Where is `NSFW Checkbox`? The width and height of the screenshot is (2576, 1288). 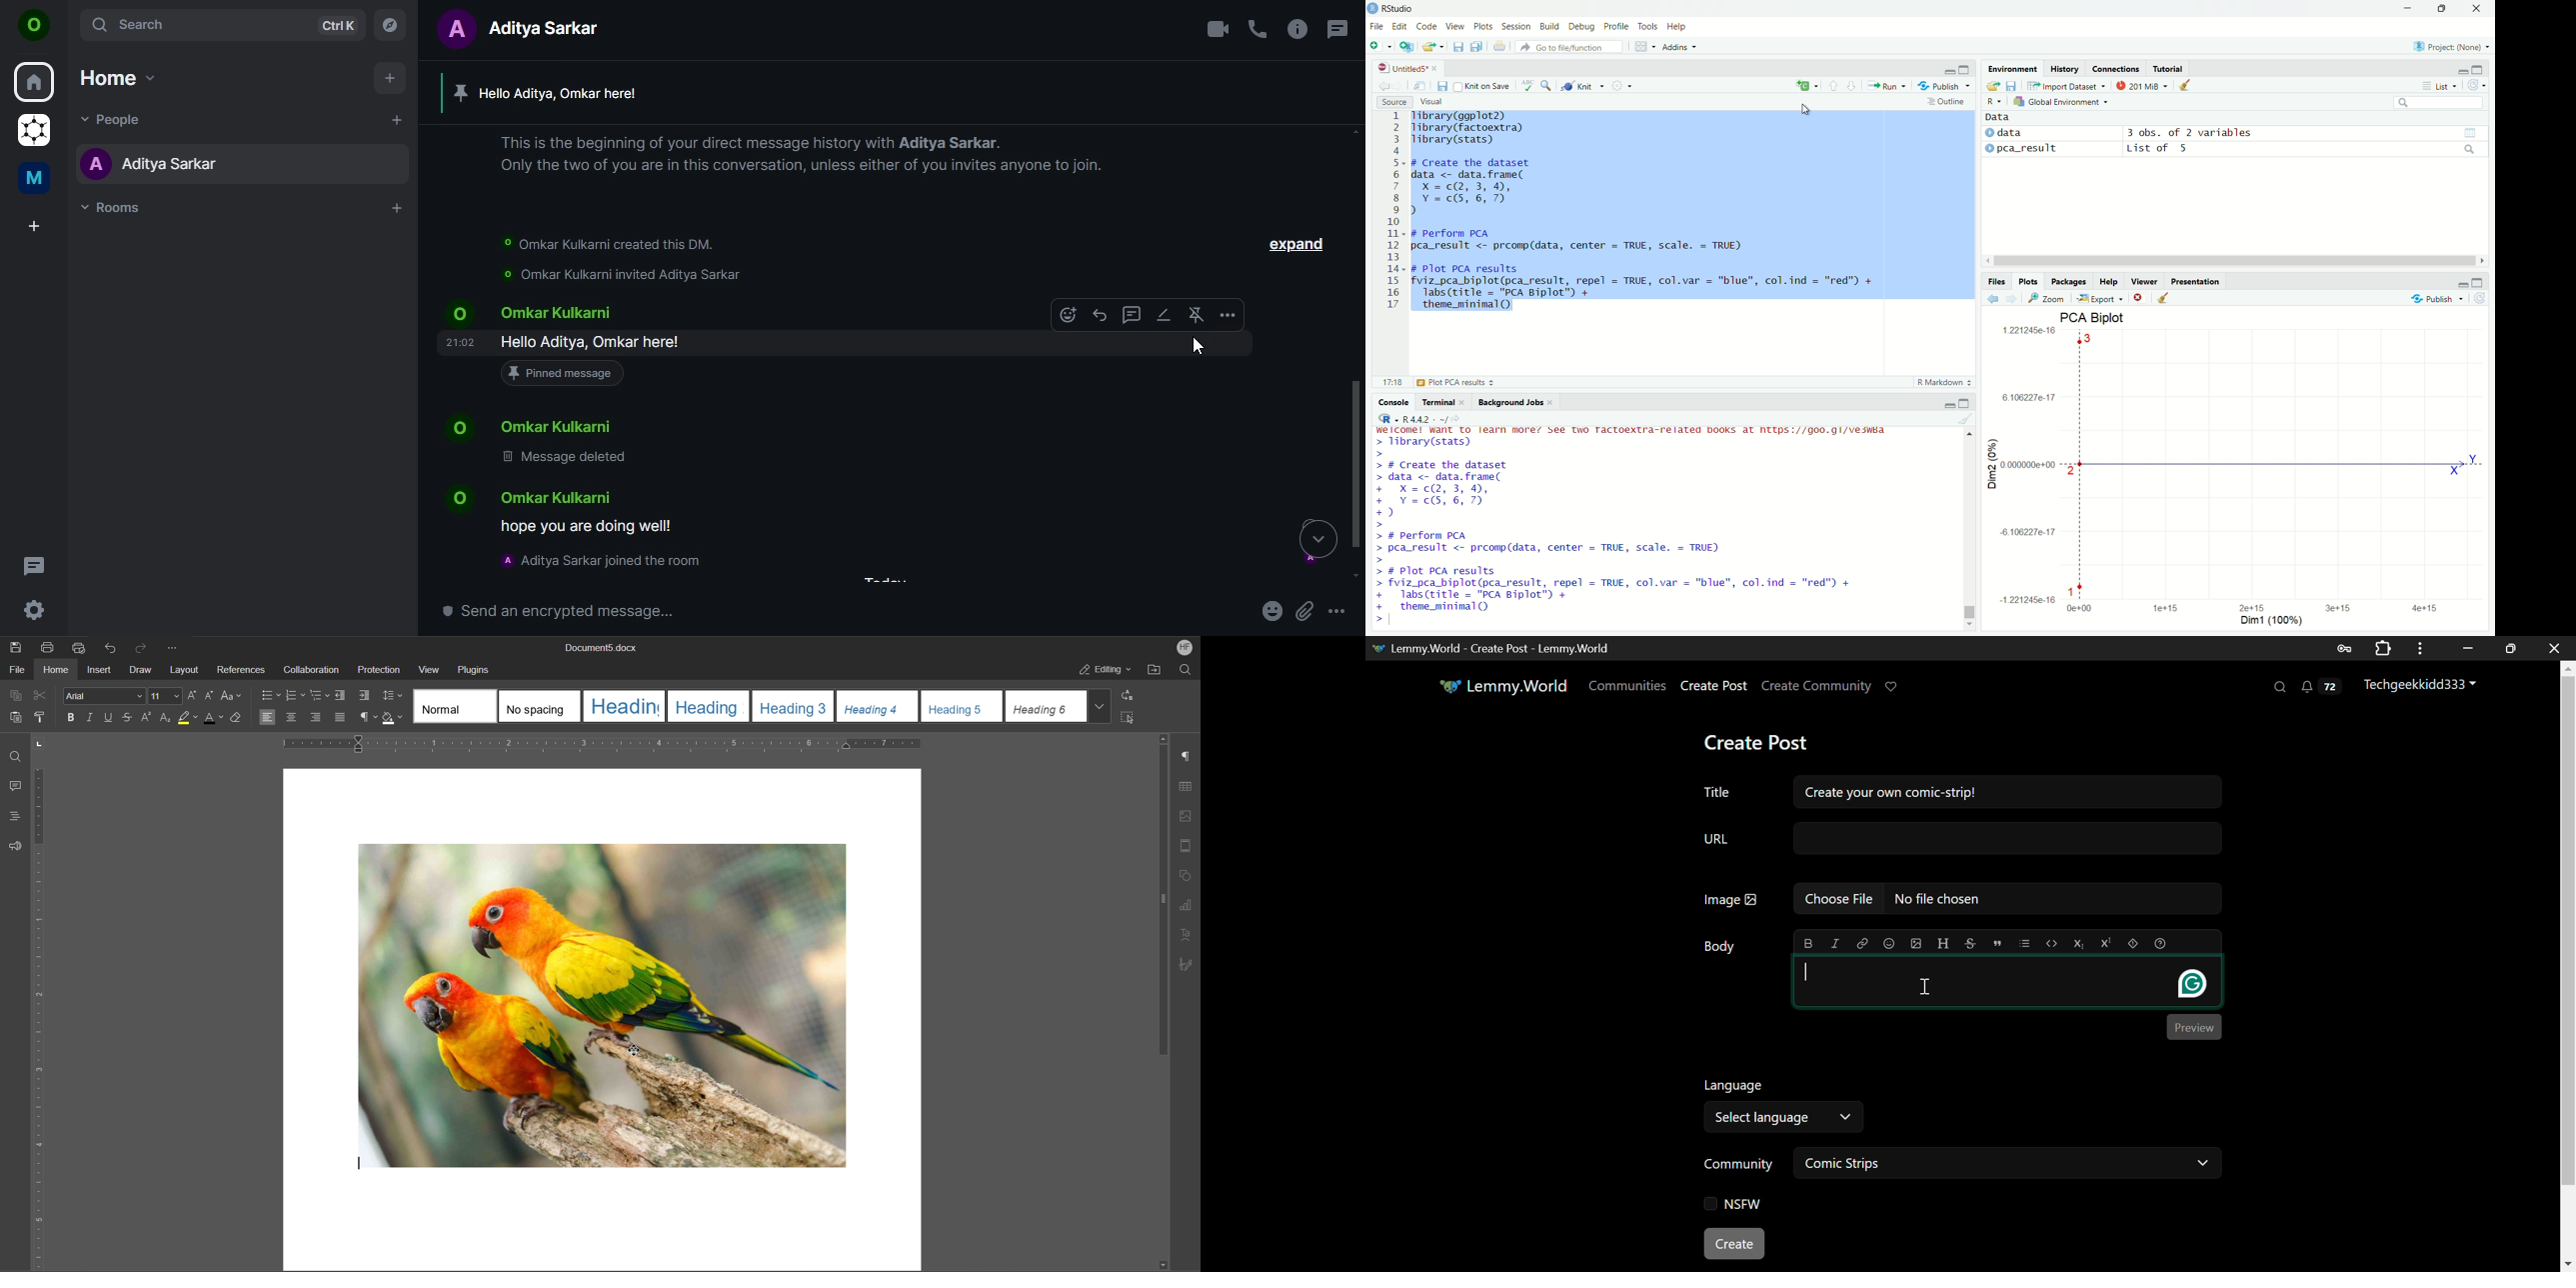 NSFW Checkbox is located at coordinates (1733, 1206).